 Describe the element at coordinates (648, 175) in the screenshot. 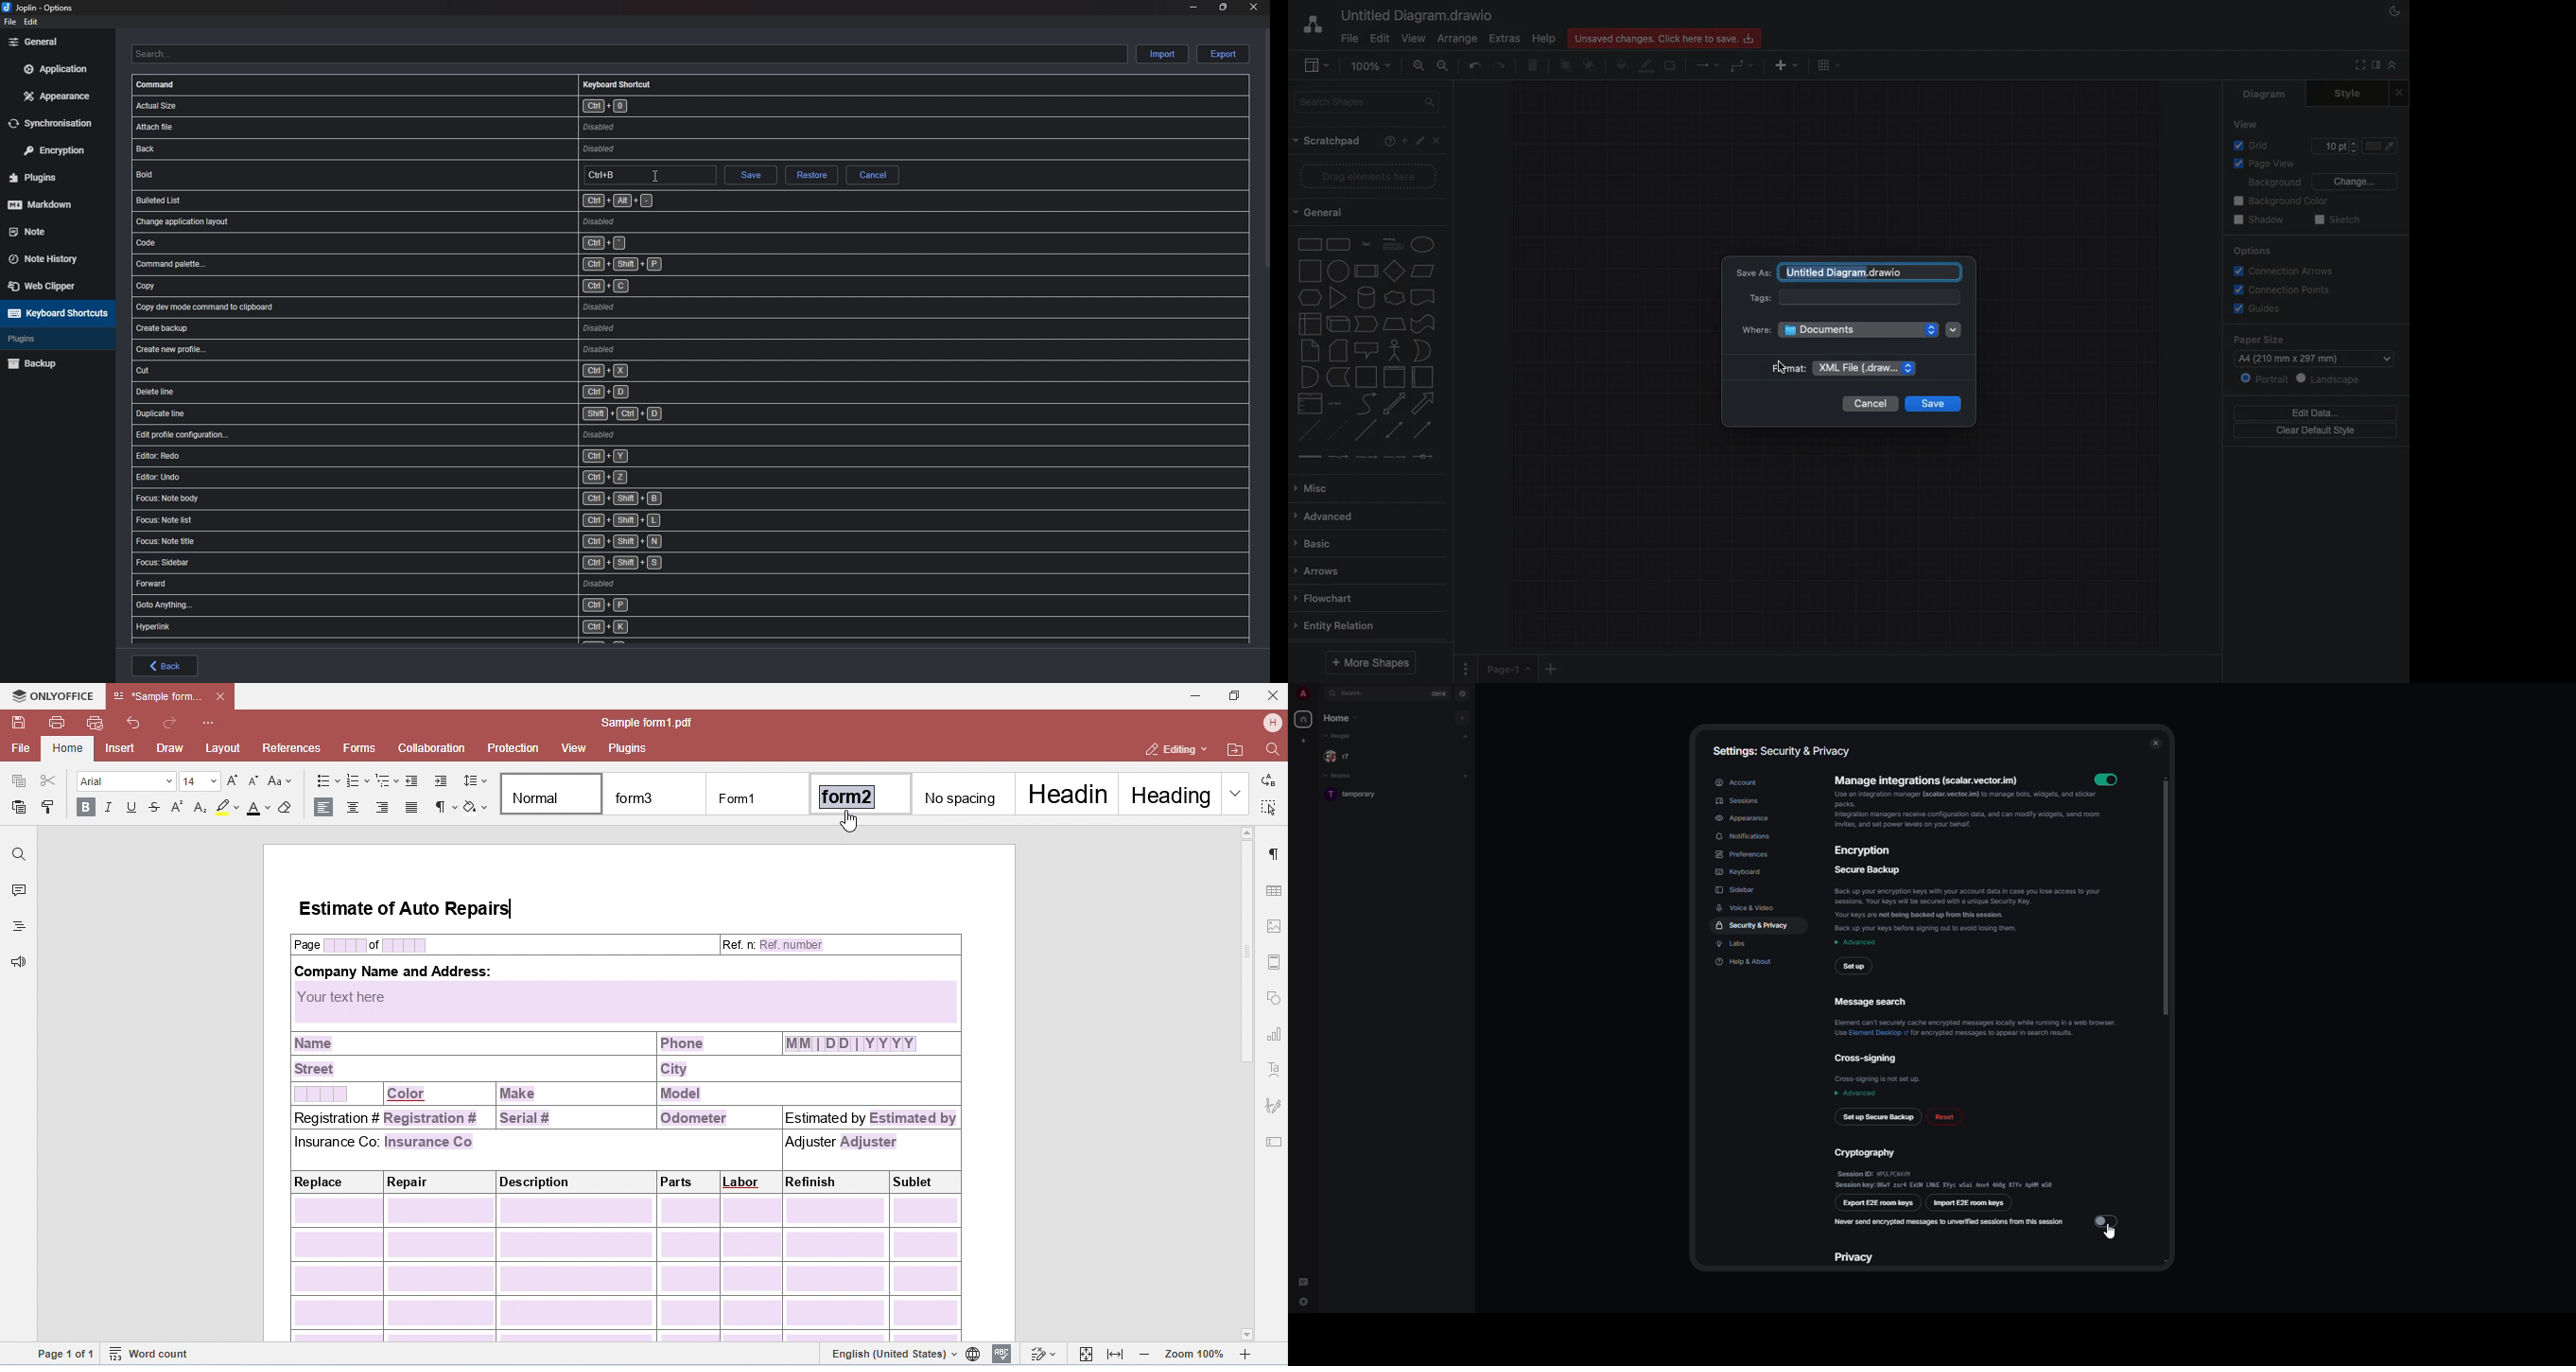

I see `hotkey` at that location.